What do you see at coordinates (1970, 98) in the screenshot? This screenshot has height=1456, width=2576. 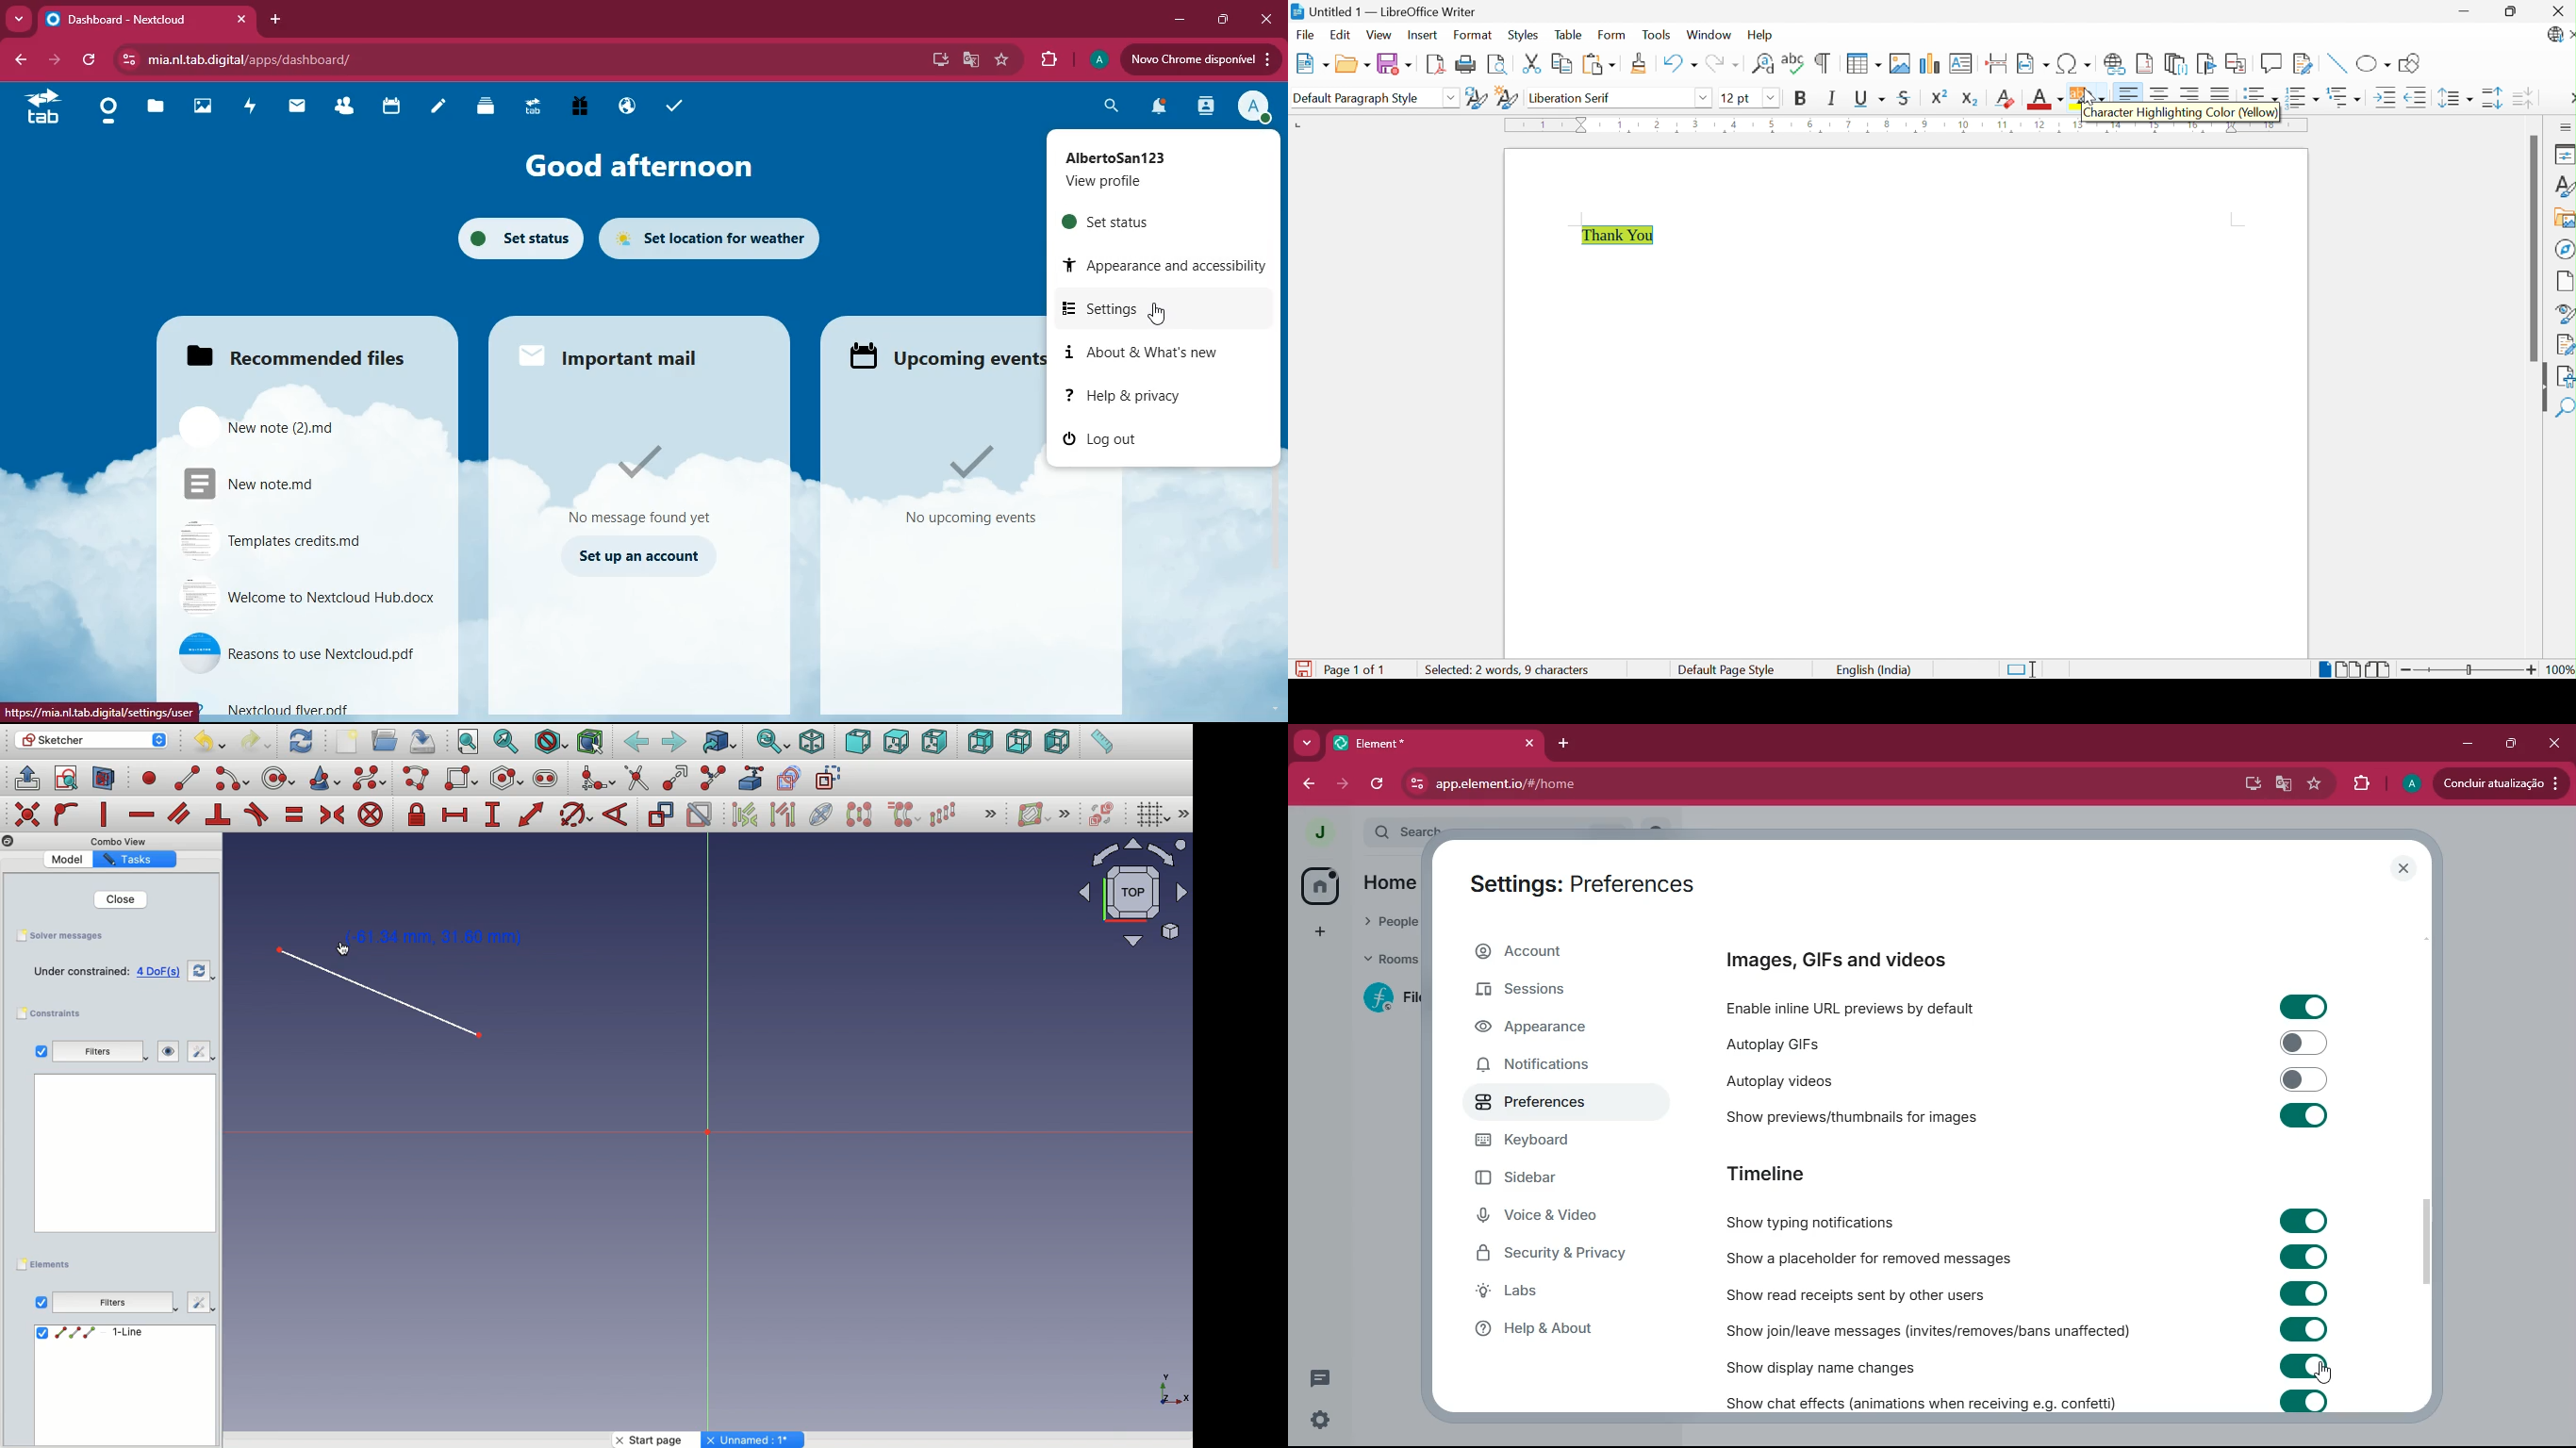 I see `Subscript` at bounding box center [1970, 98].